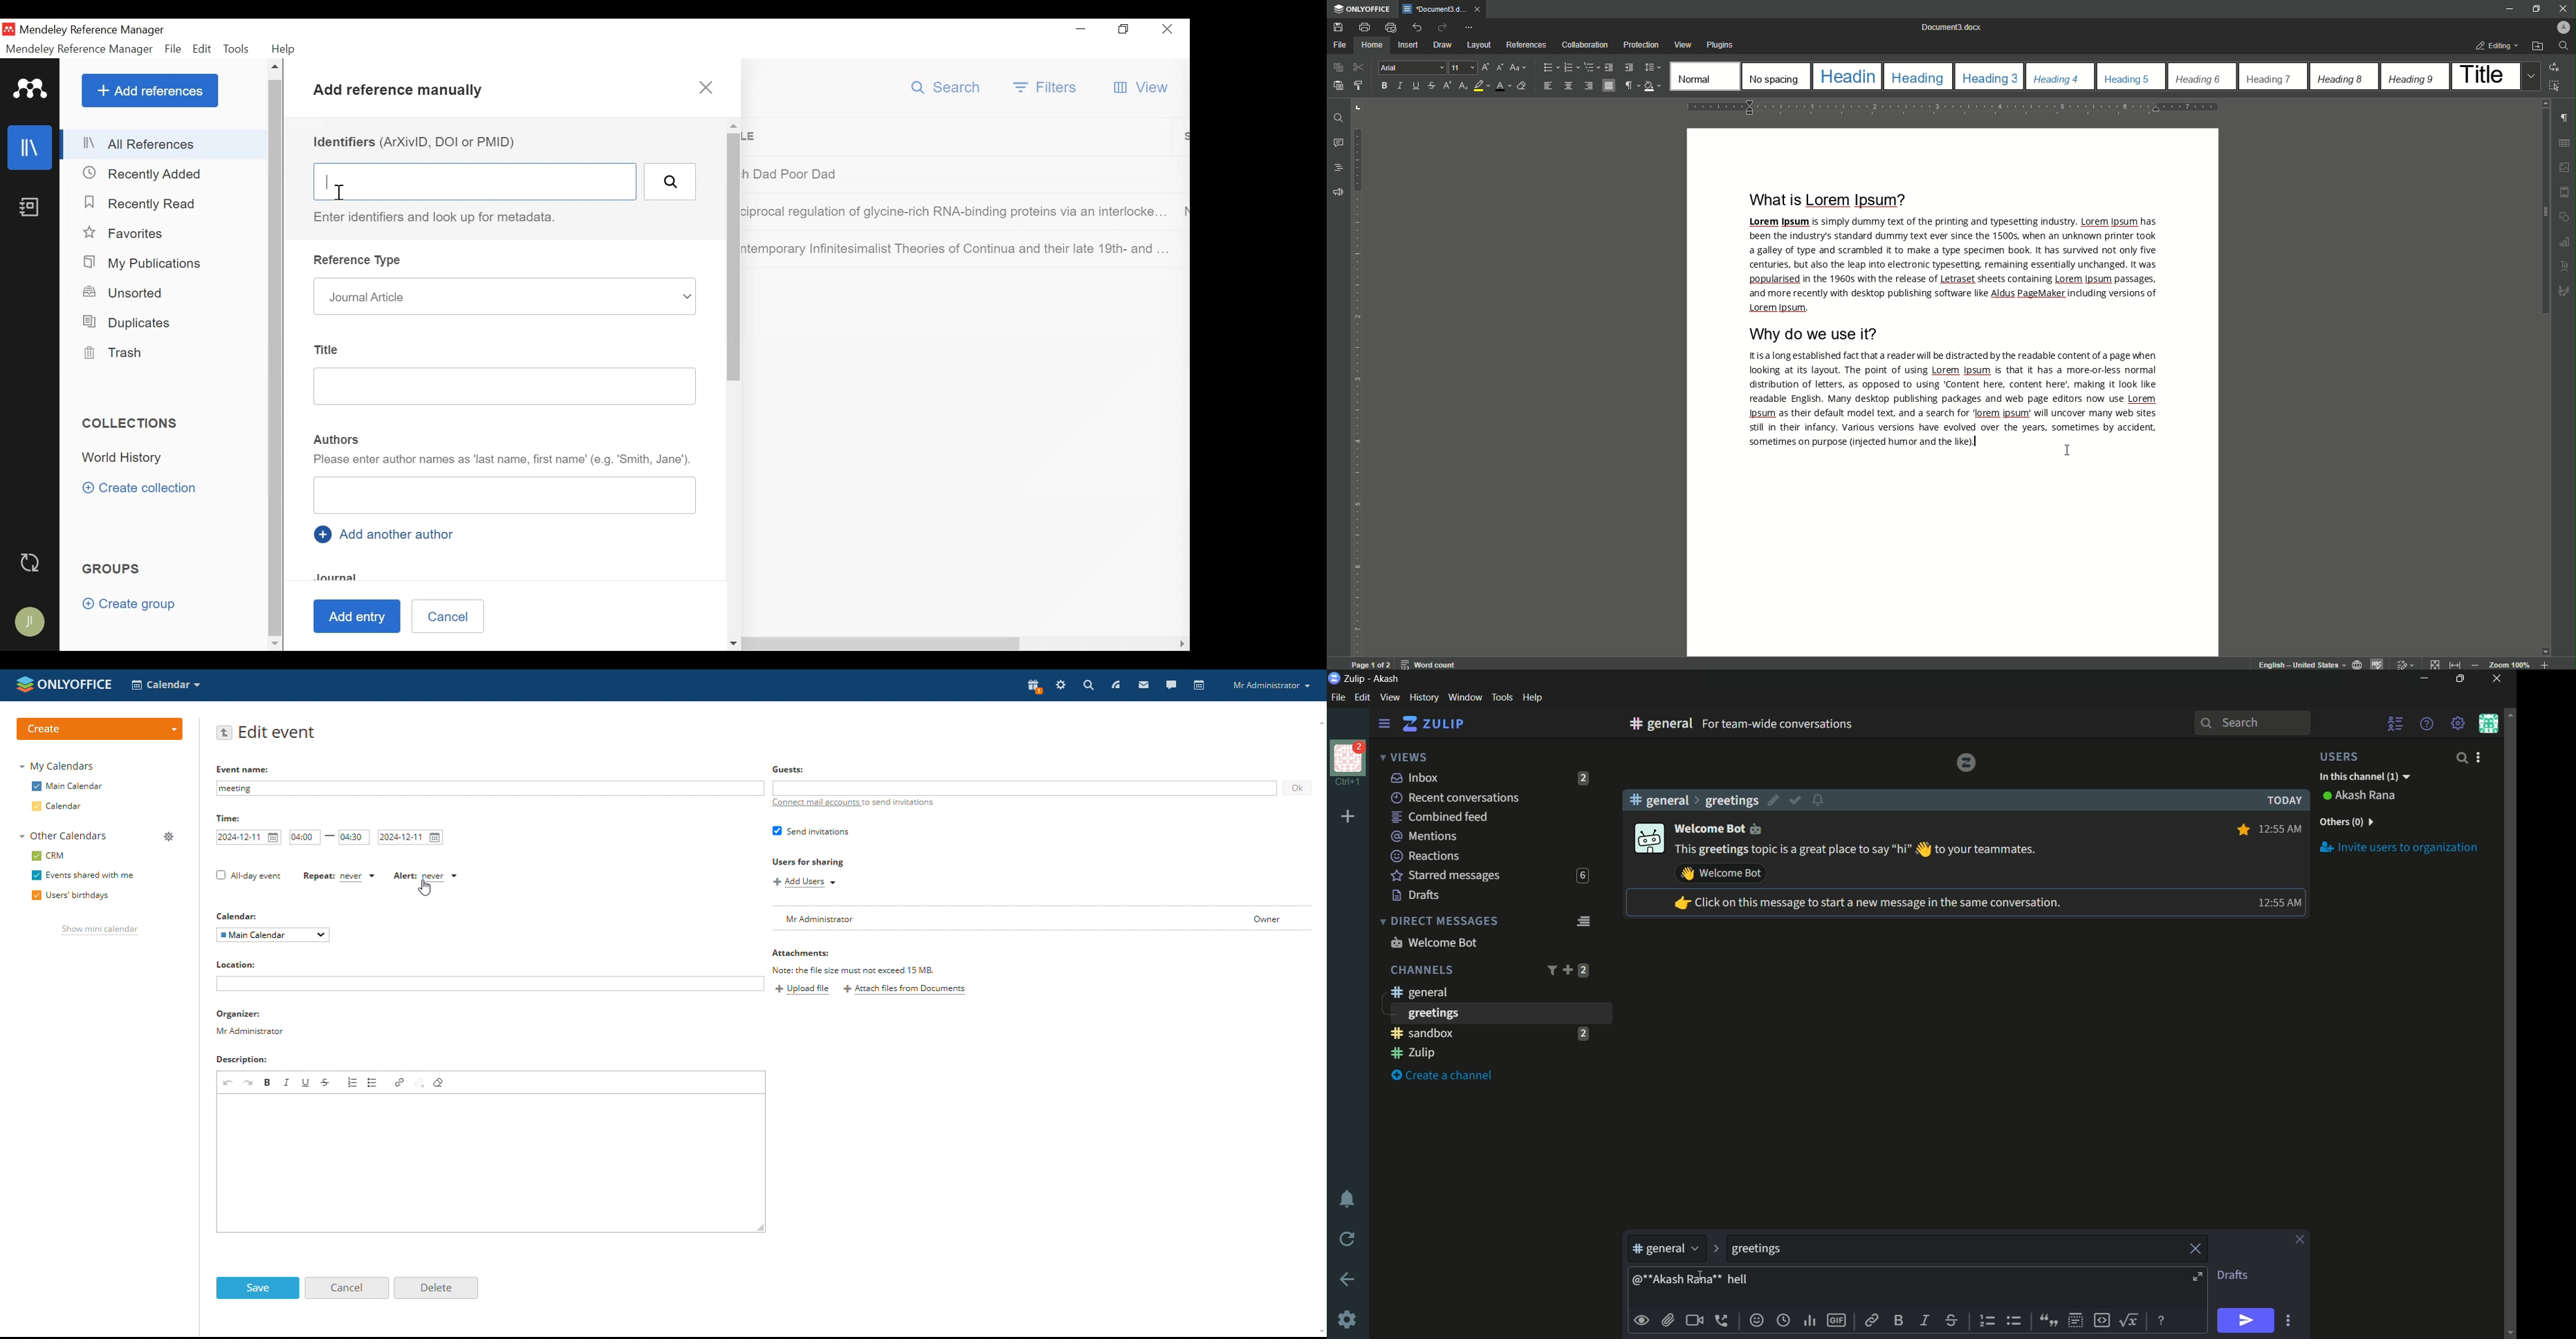 This screenshot has height=1344, width=2576. What do you see at coordinates (225, 732) in the screenshot?
I see `go back` at bounding box center [225, 732].